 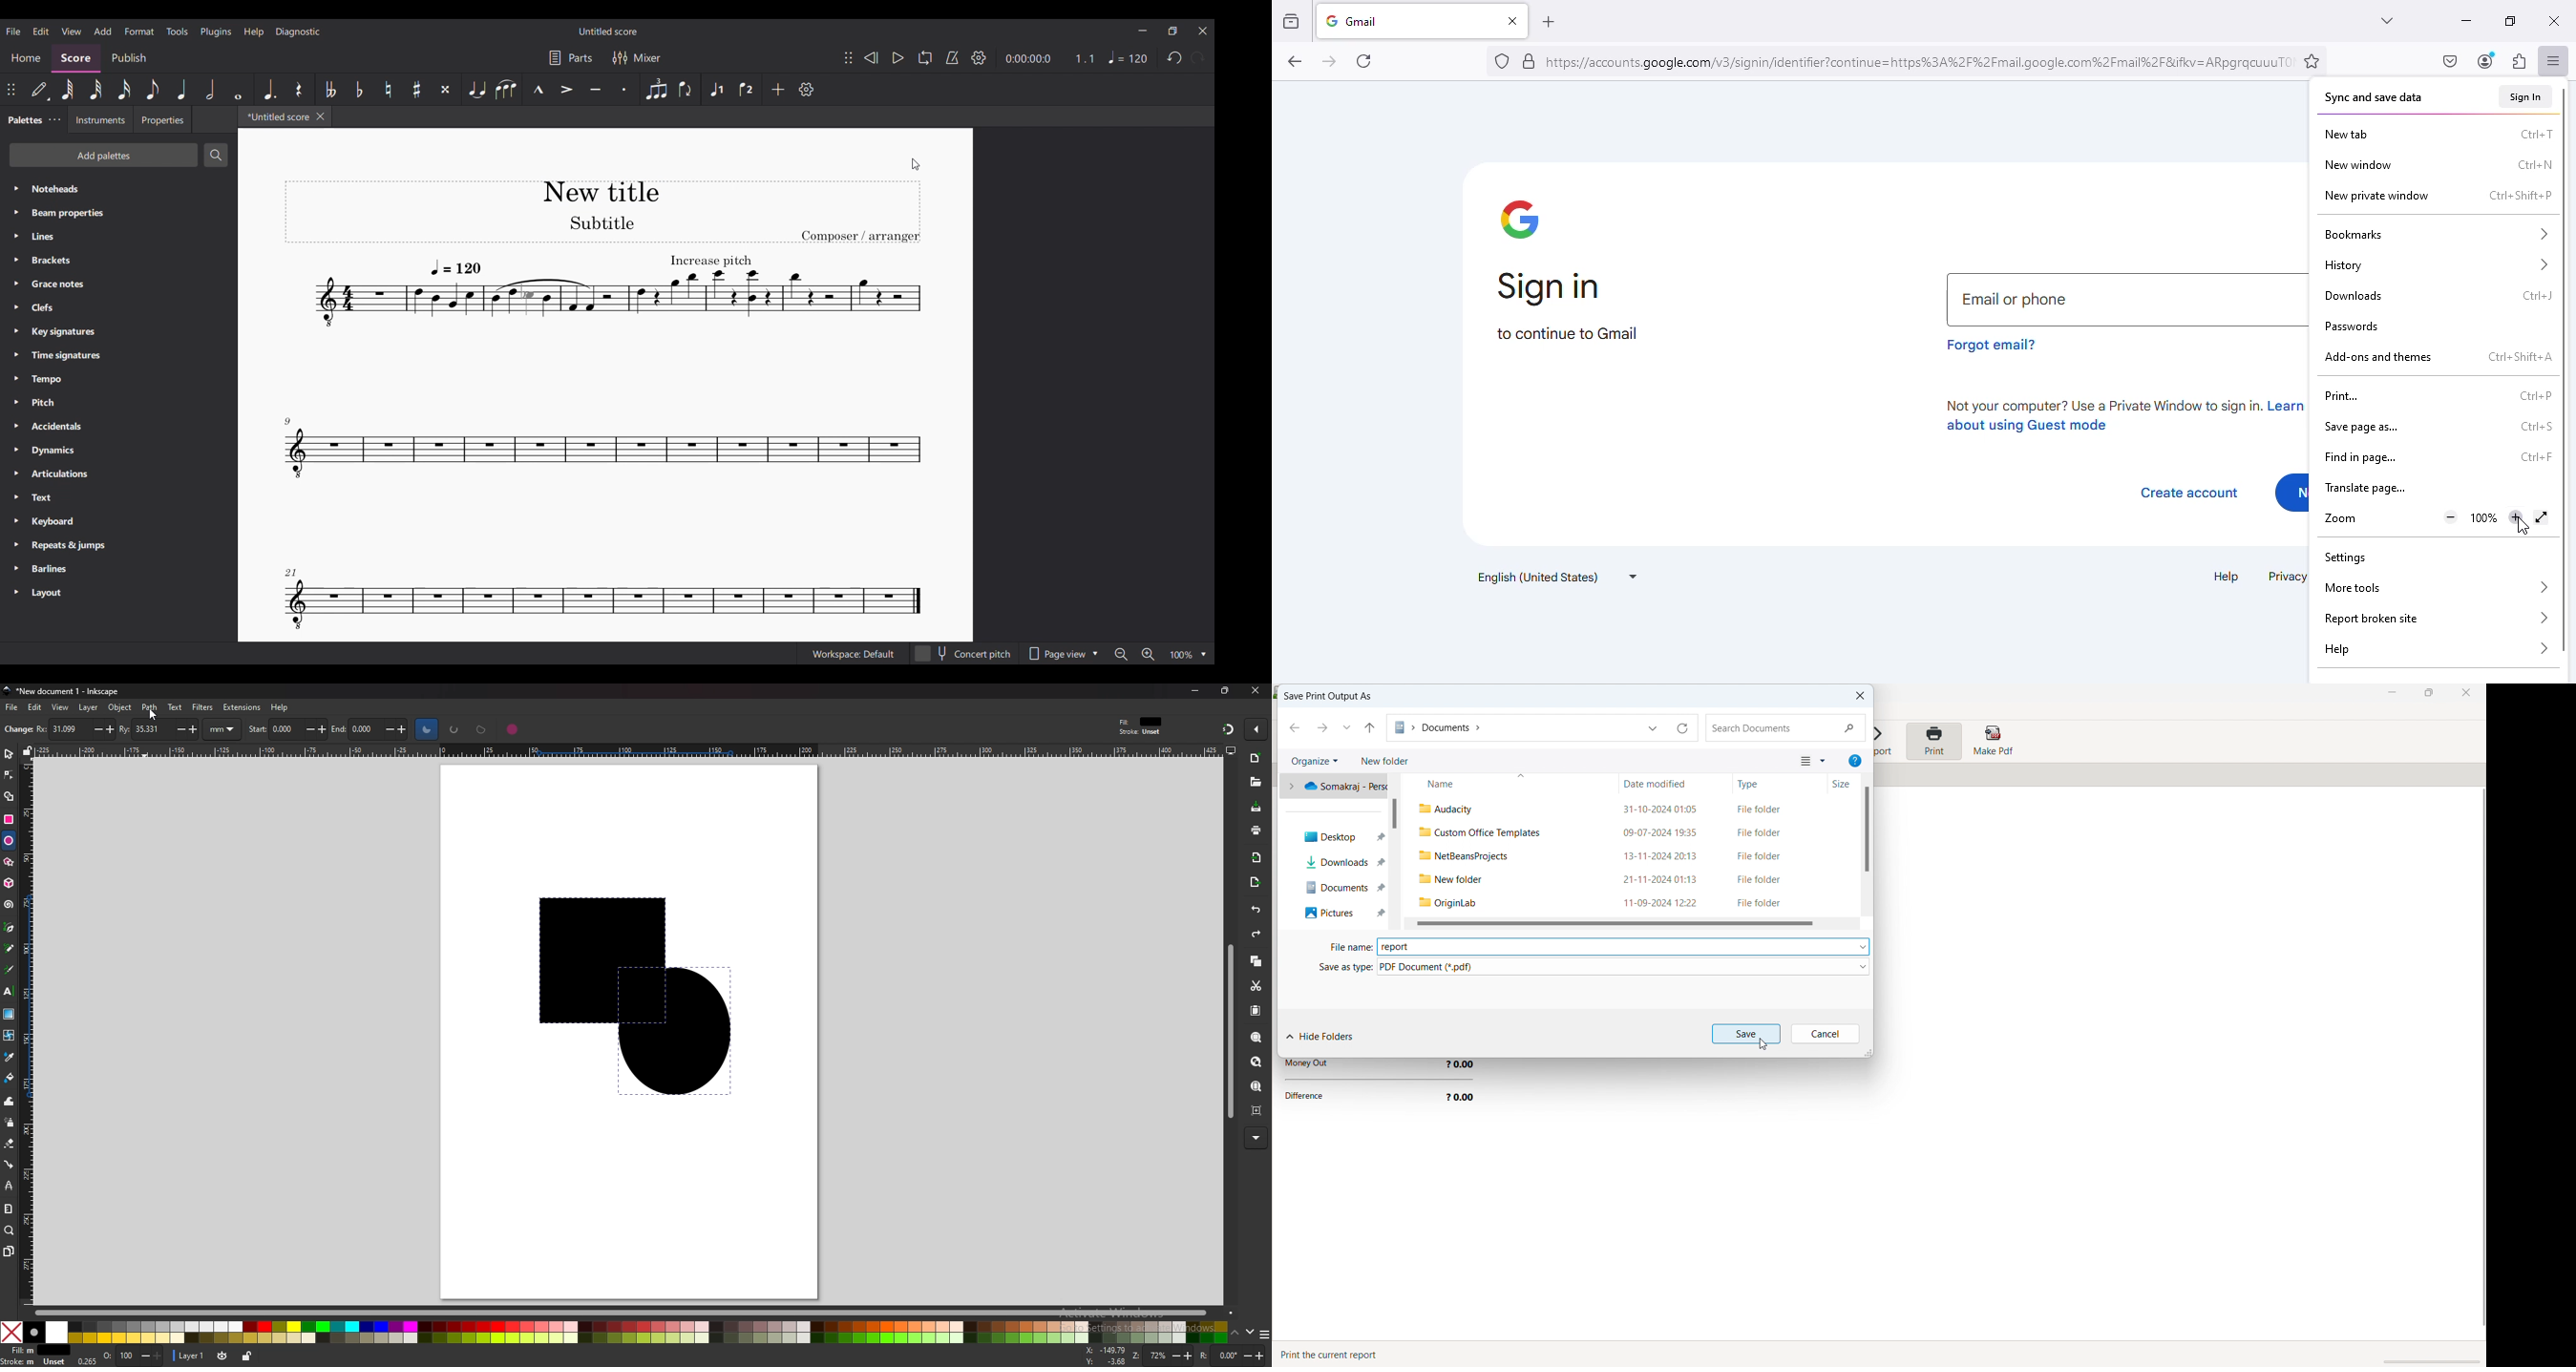 What do you see at coordinates (9, 840) in the screenshot?
I see `ellipse` at bounding box center [9, 840].